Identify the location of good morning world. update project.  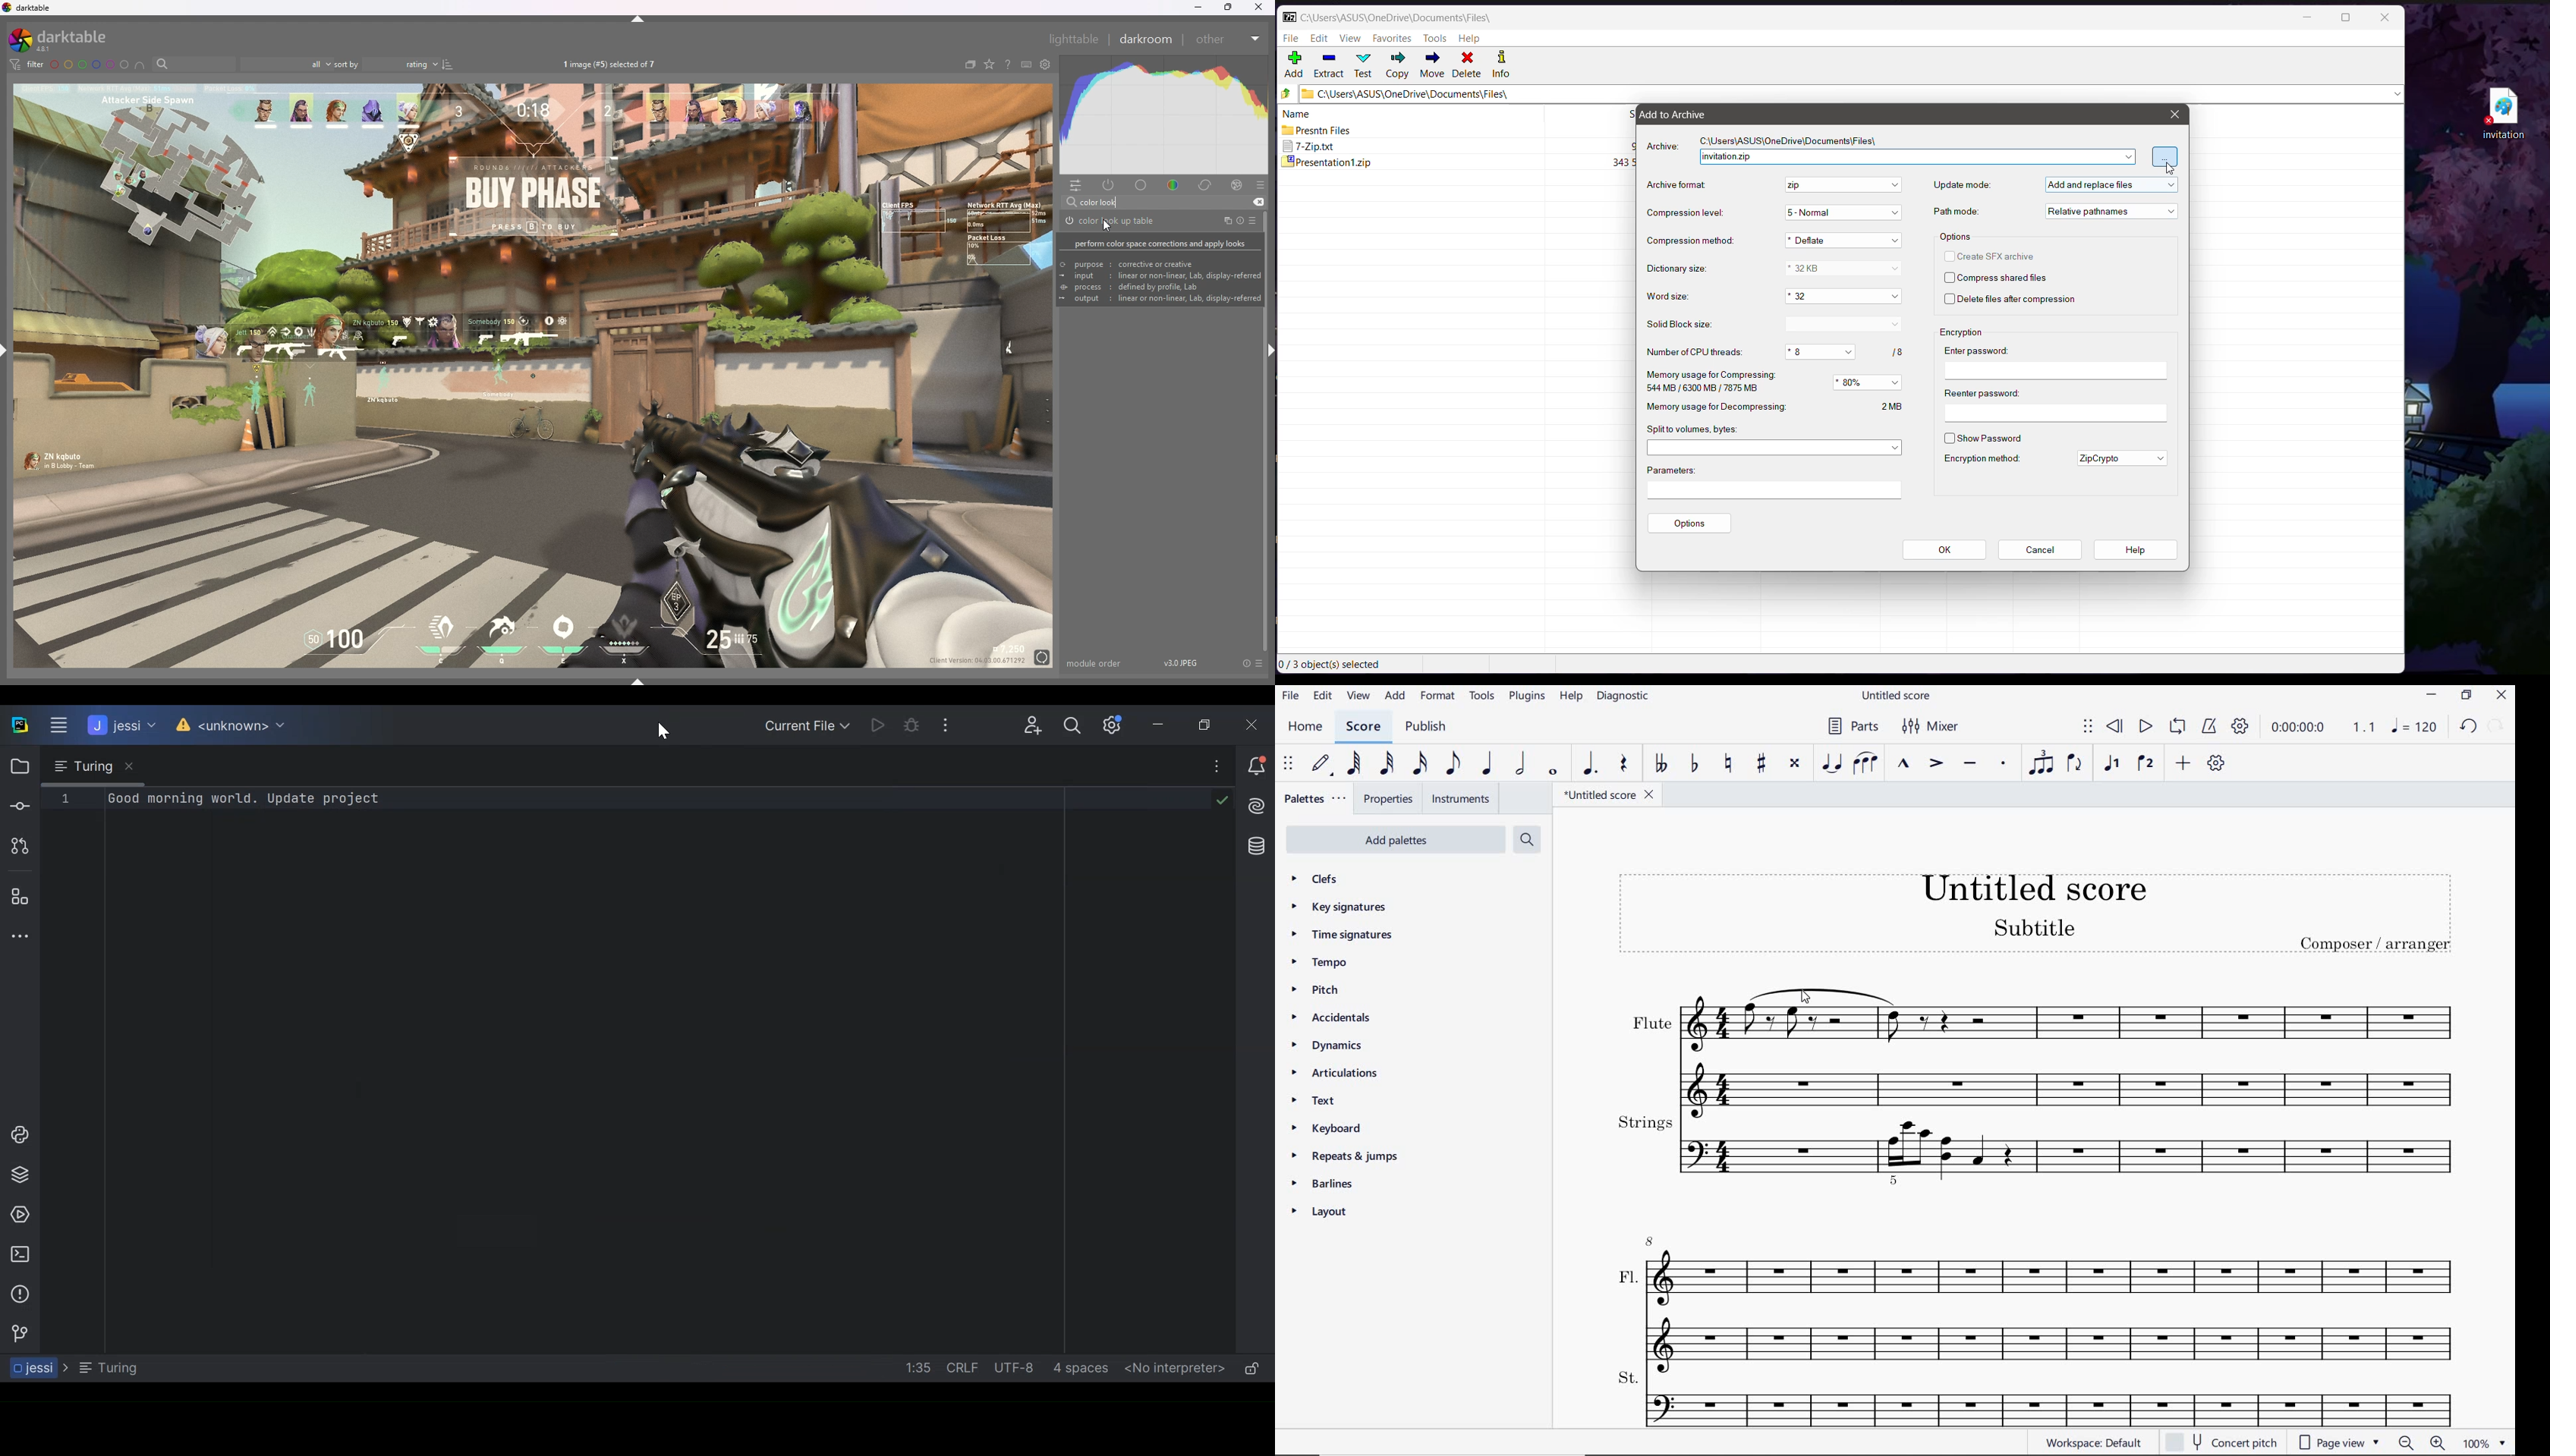
(246, 799).